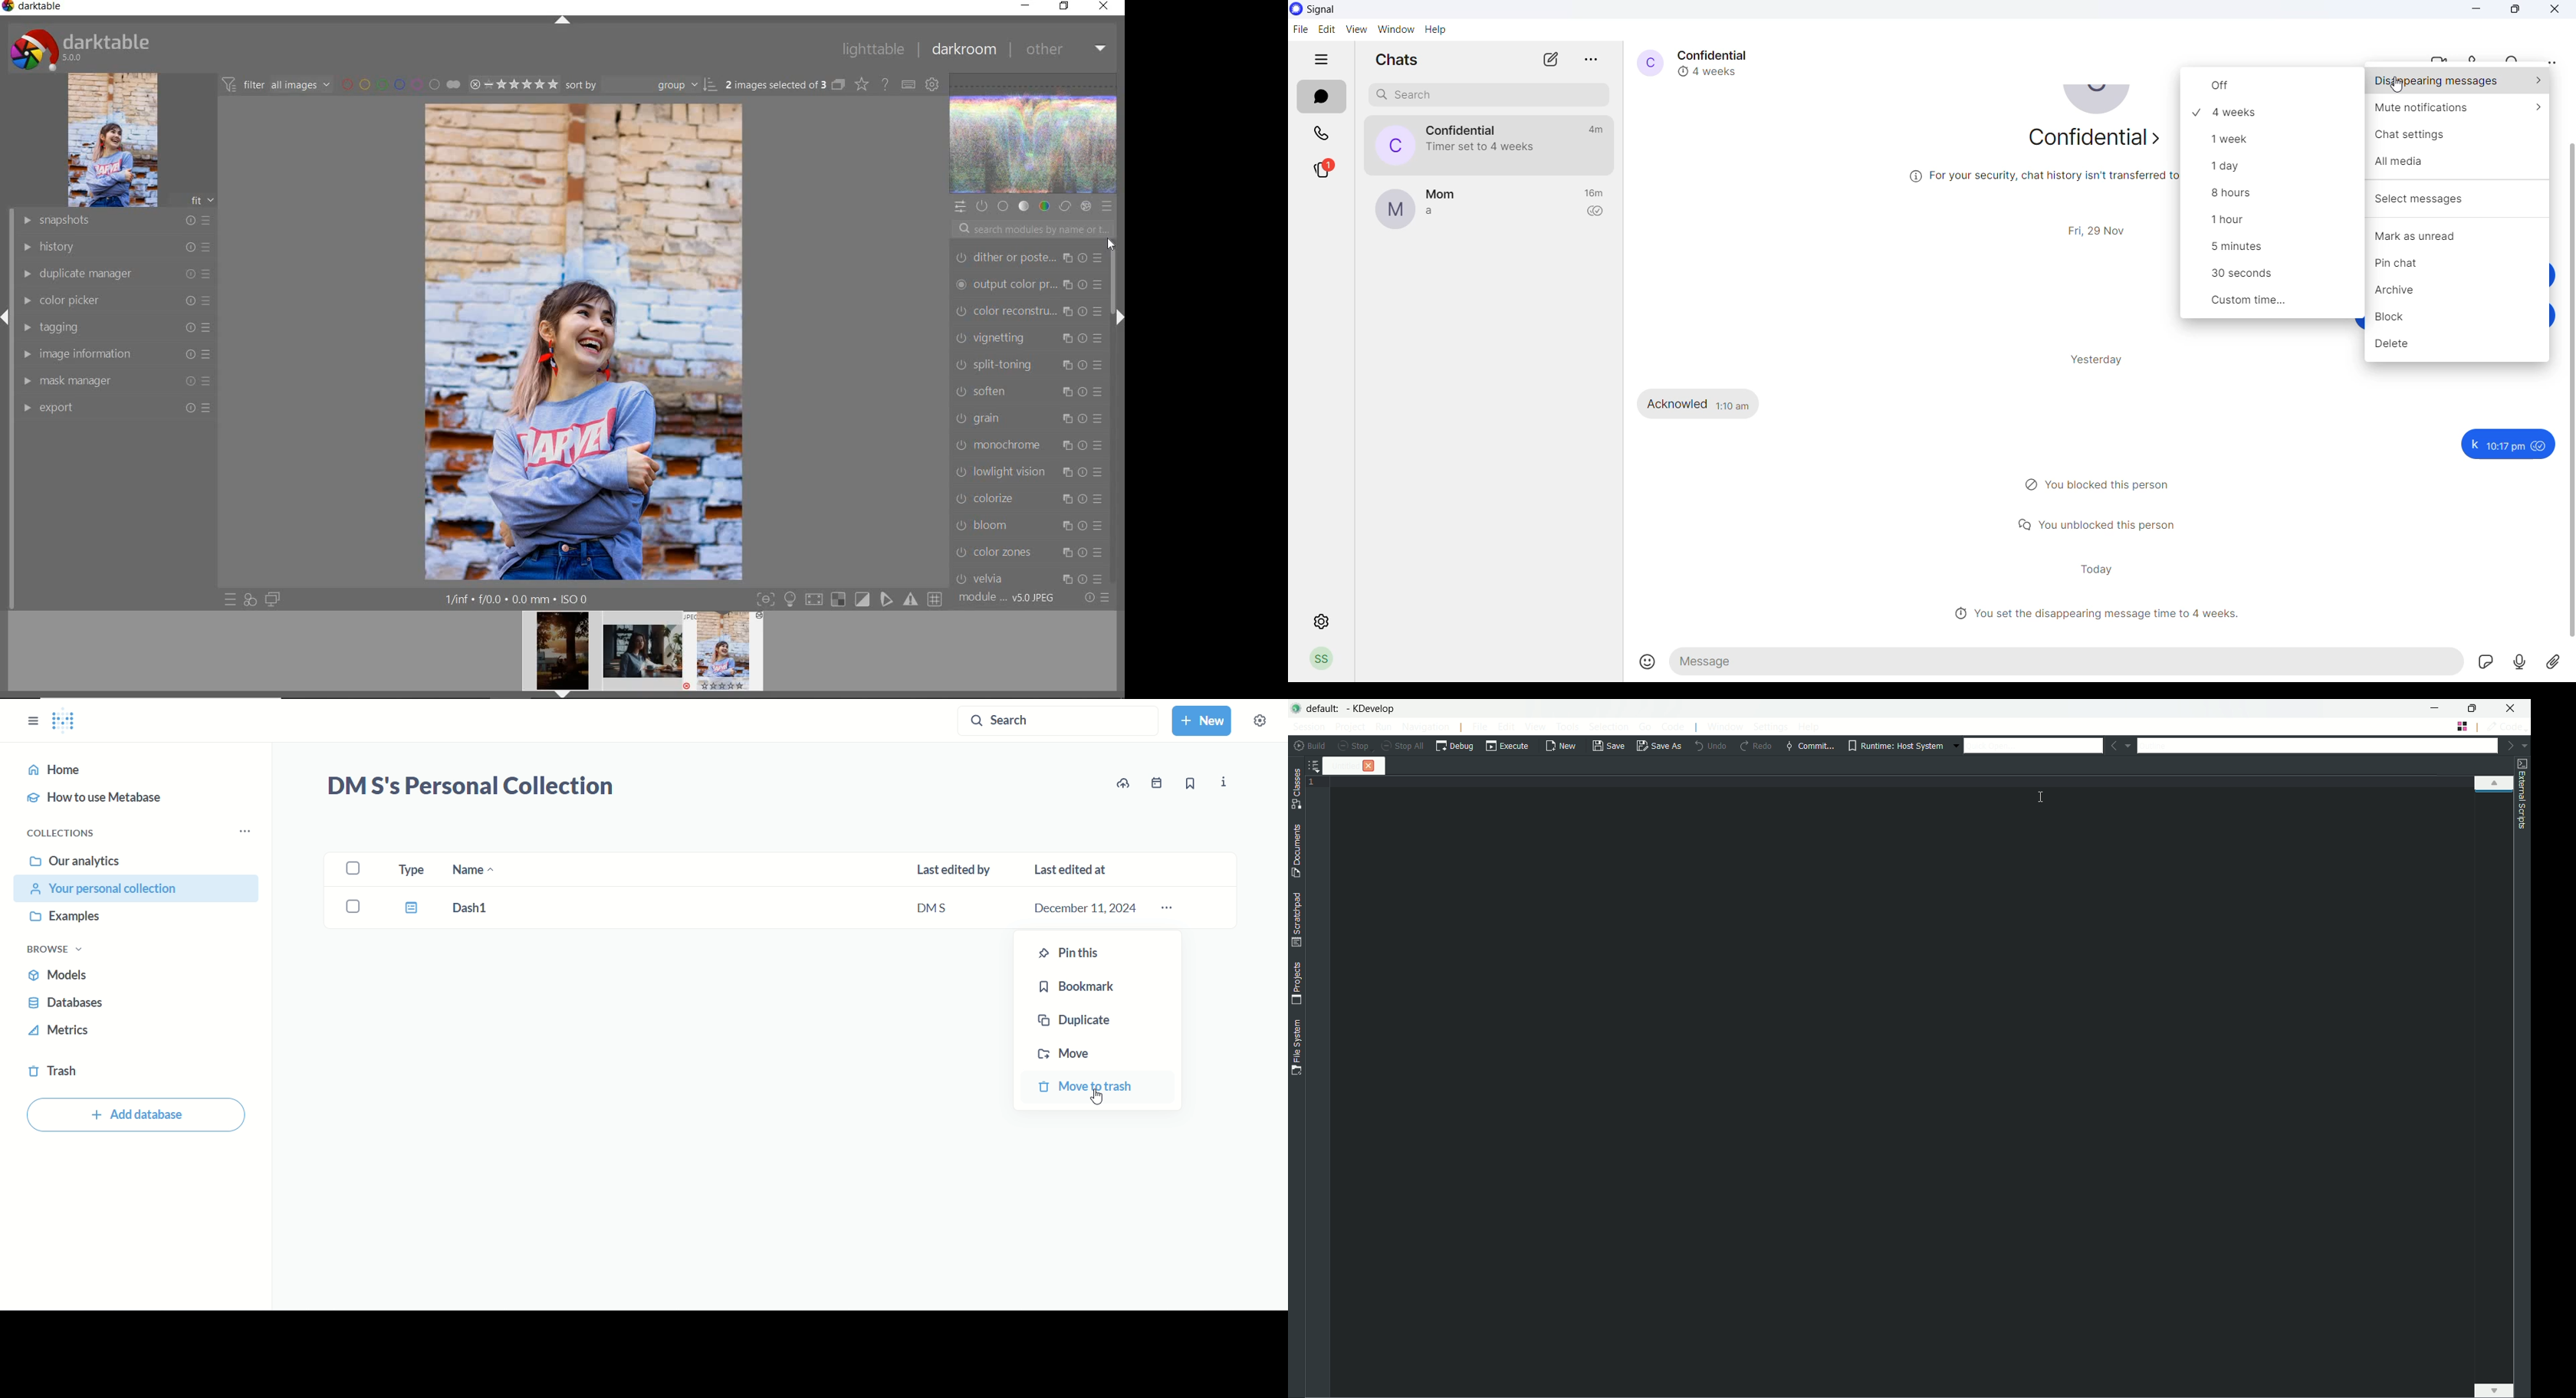 The height and width of the screenshot is (1400, 2576). What do you see at coordinates (585, 339) in the screenshot?
I see `selected image` at bounding box center [585, 339].